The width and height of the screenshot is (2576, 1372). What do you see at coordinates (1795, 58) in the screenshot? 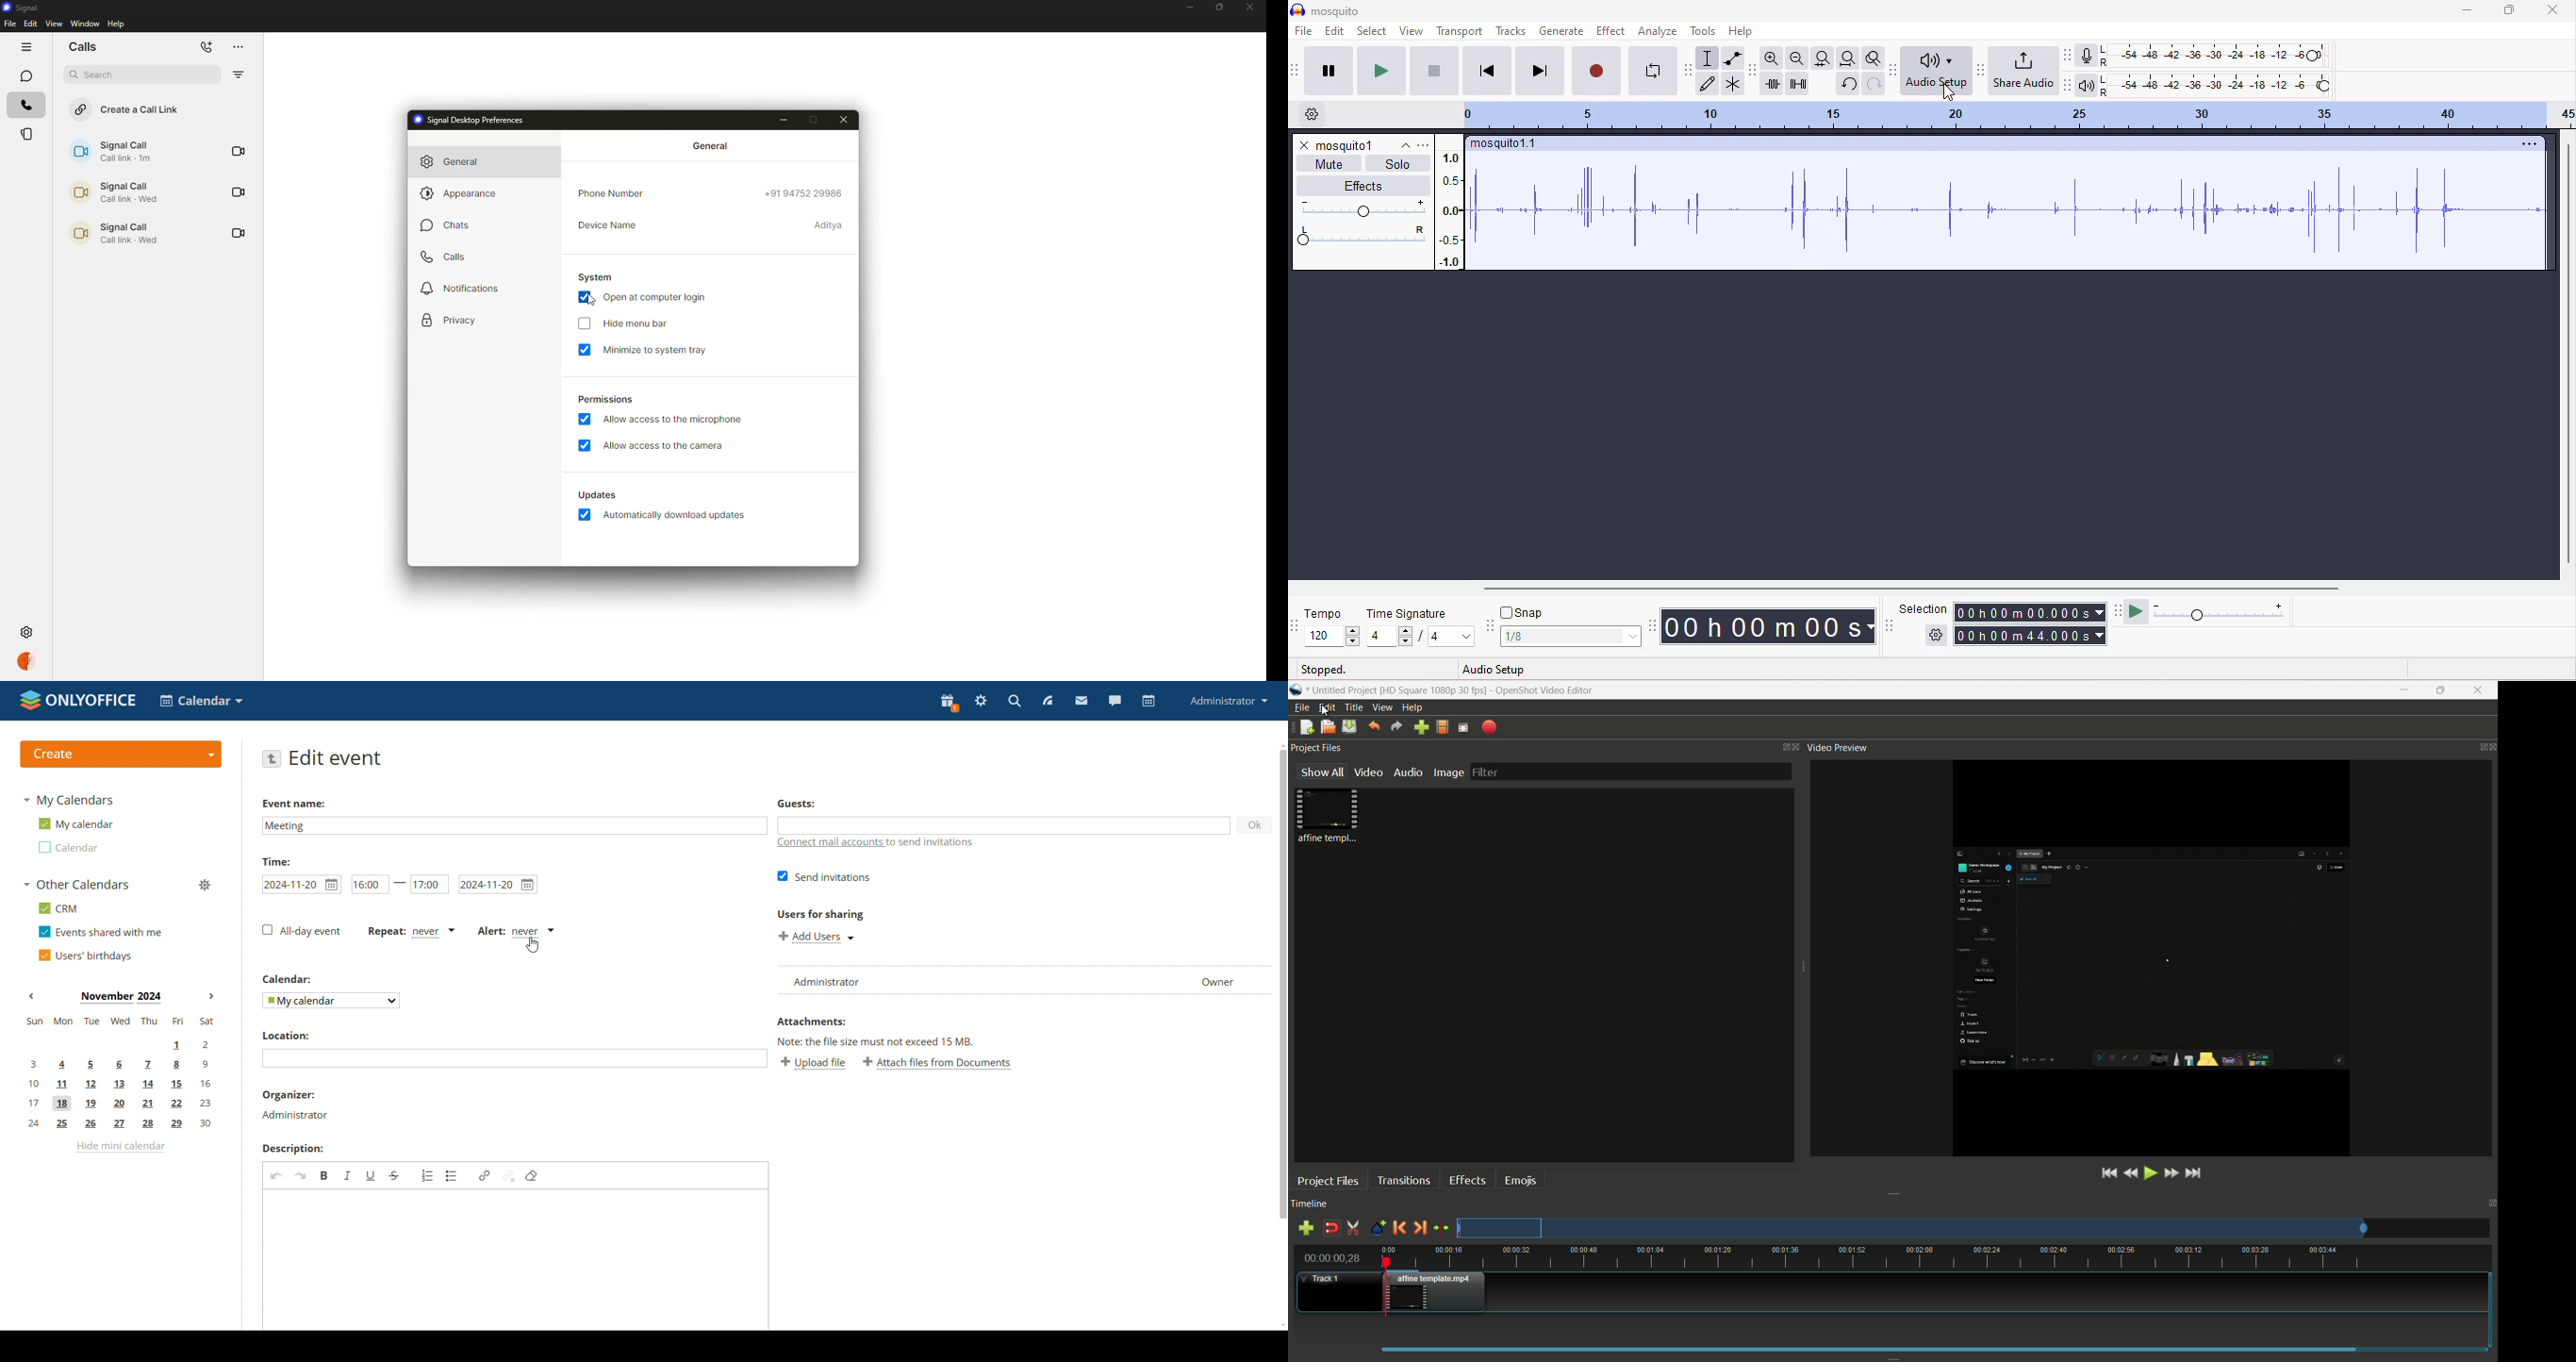
I see `zoom in` at bounding box center [1795, 58].